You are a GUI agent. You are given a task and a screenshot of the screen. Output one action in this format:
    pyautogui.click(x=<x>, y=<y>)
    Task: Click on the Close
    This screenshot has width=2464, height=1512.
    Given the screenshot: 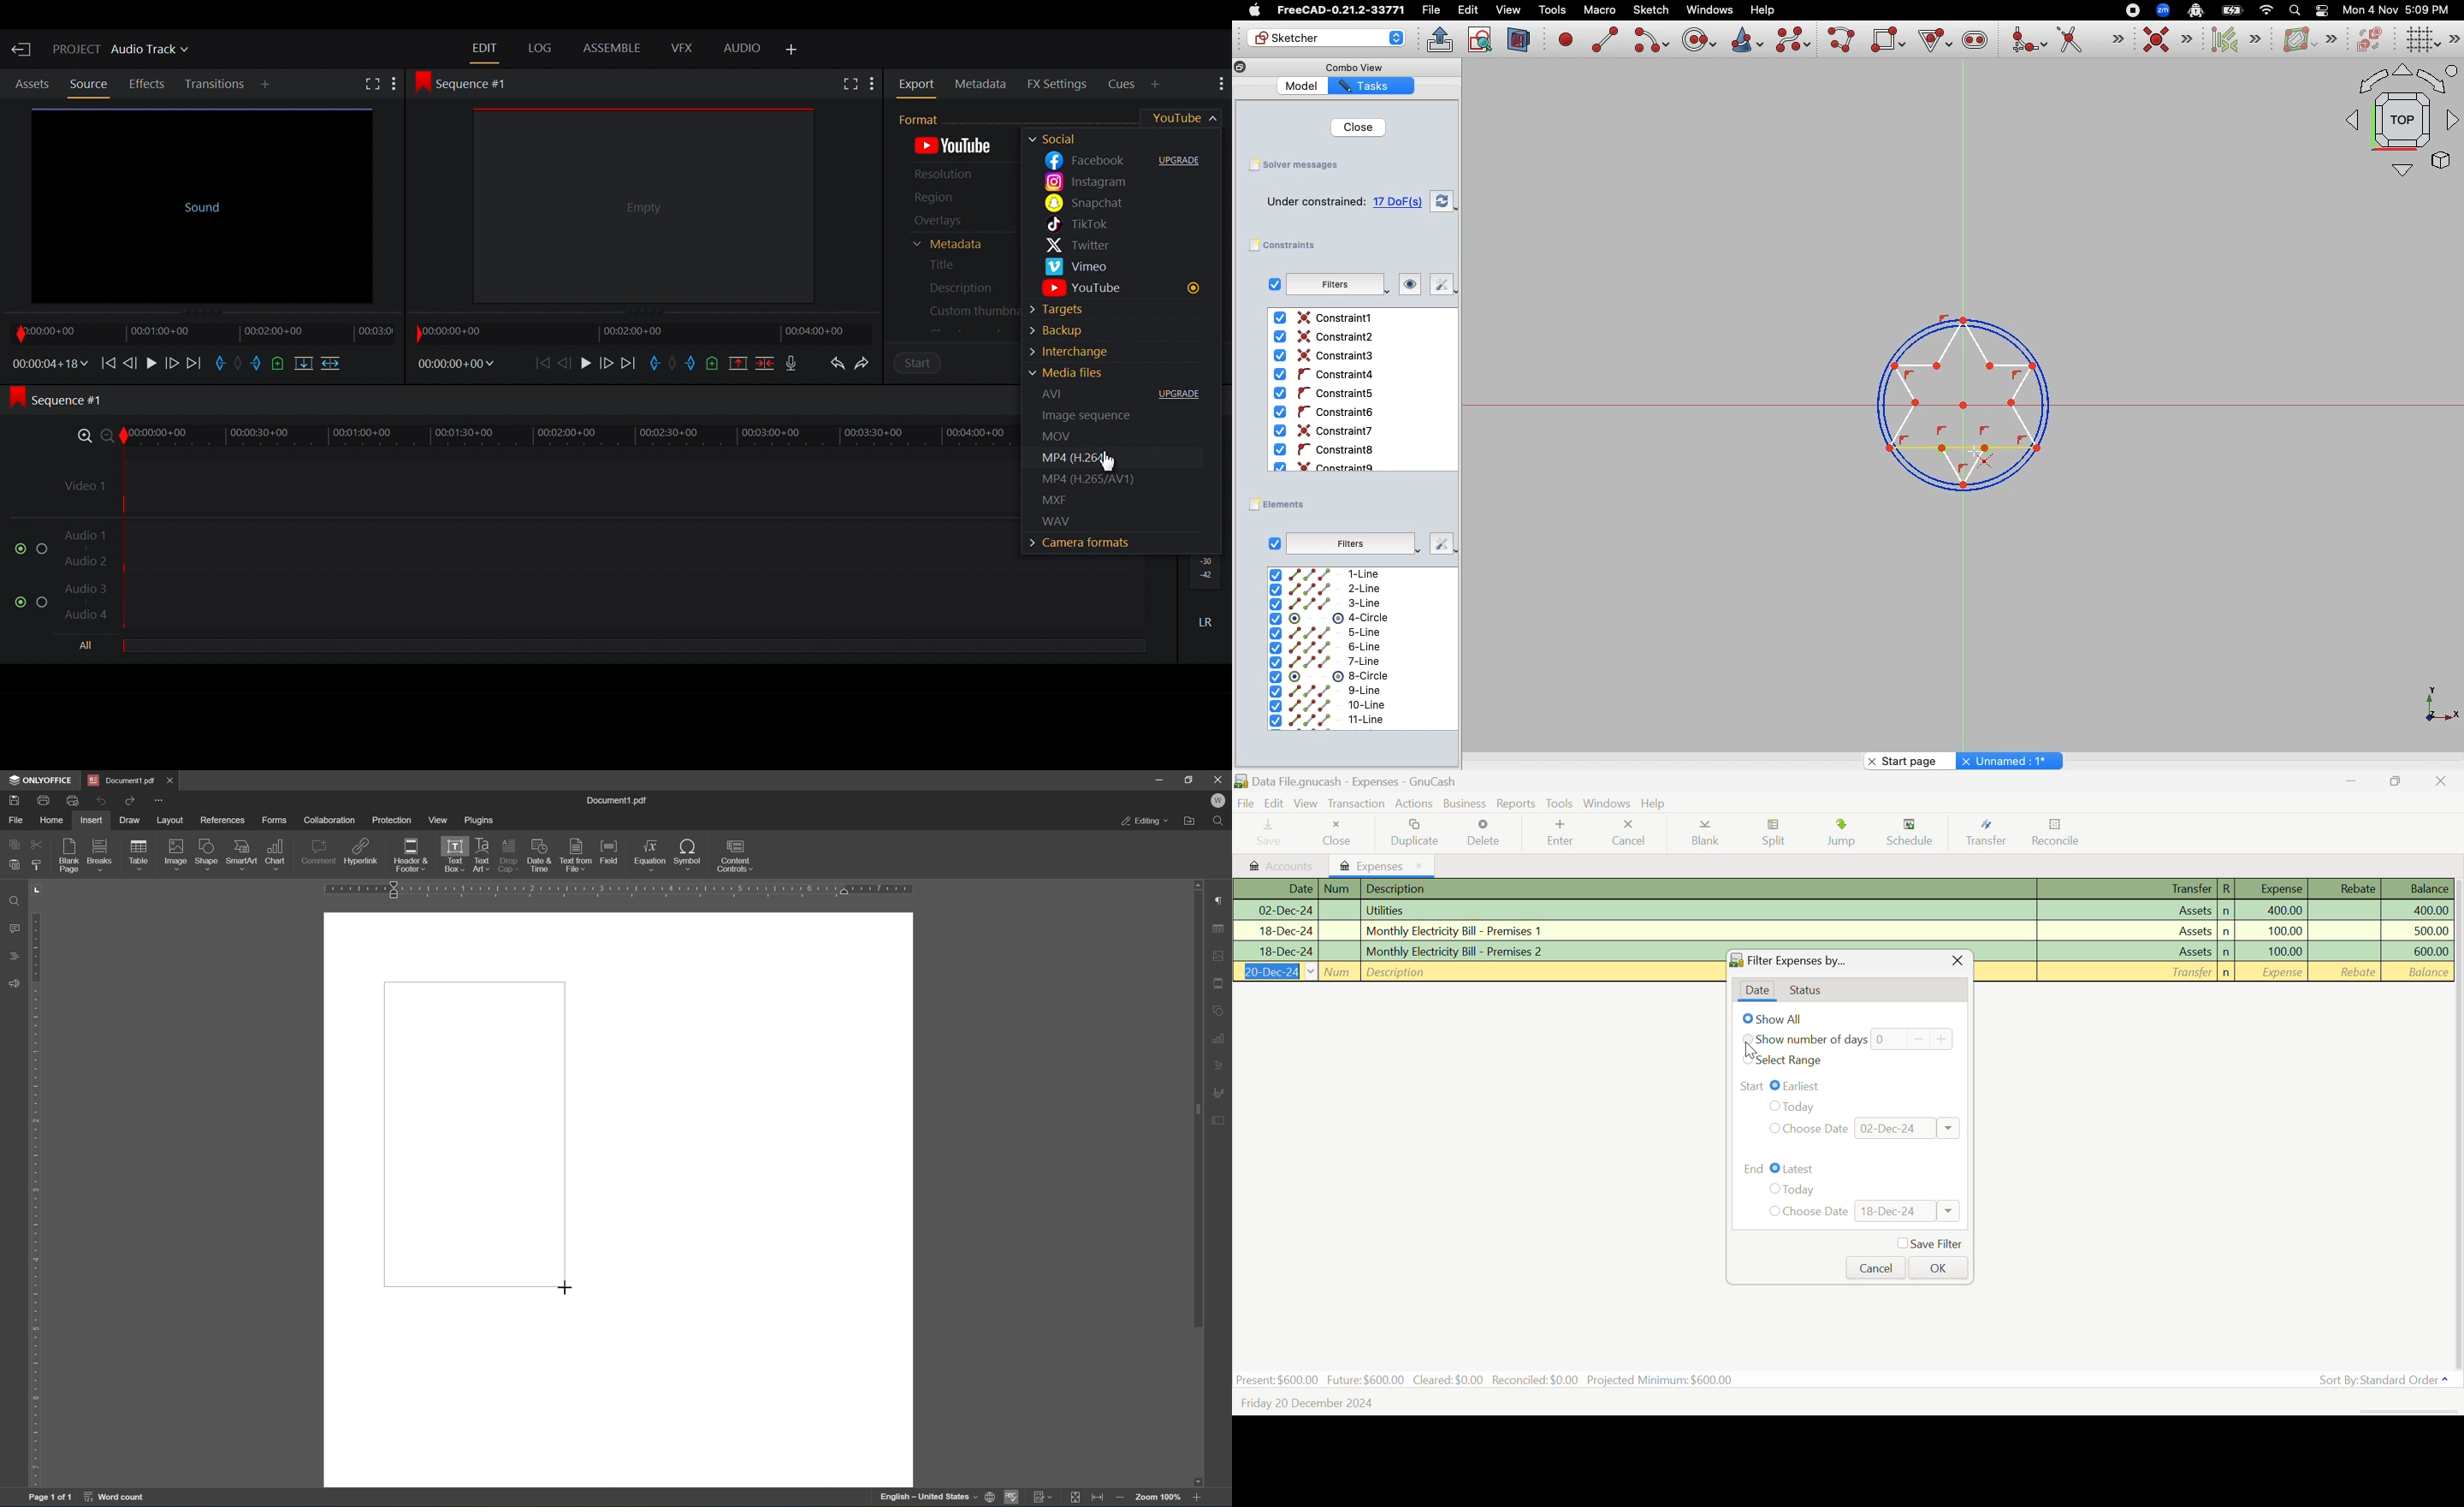 What is the action you would take?
    pyautogui.click(x=1340, y=833)
    